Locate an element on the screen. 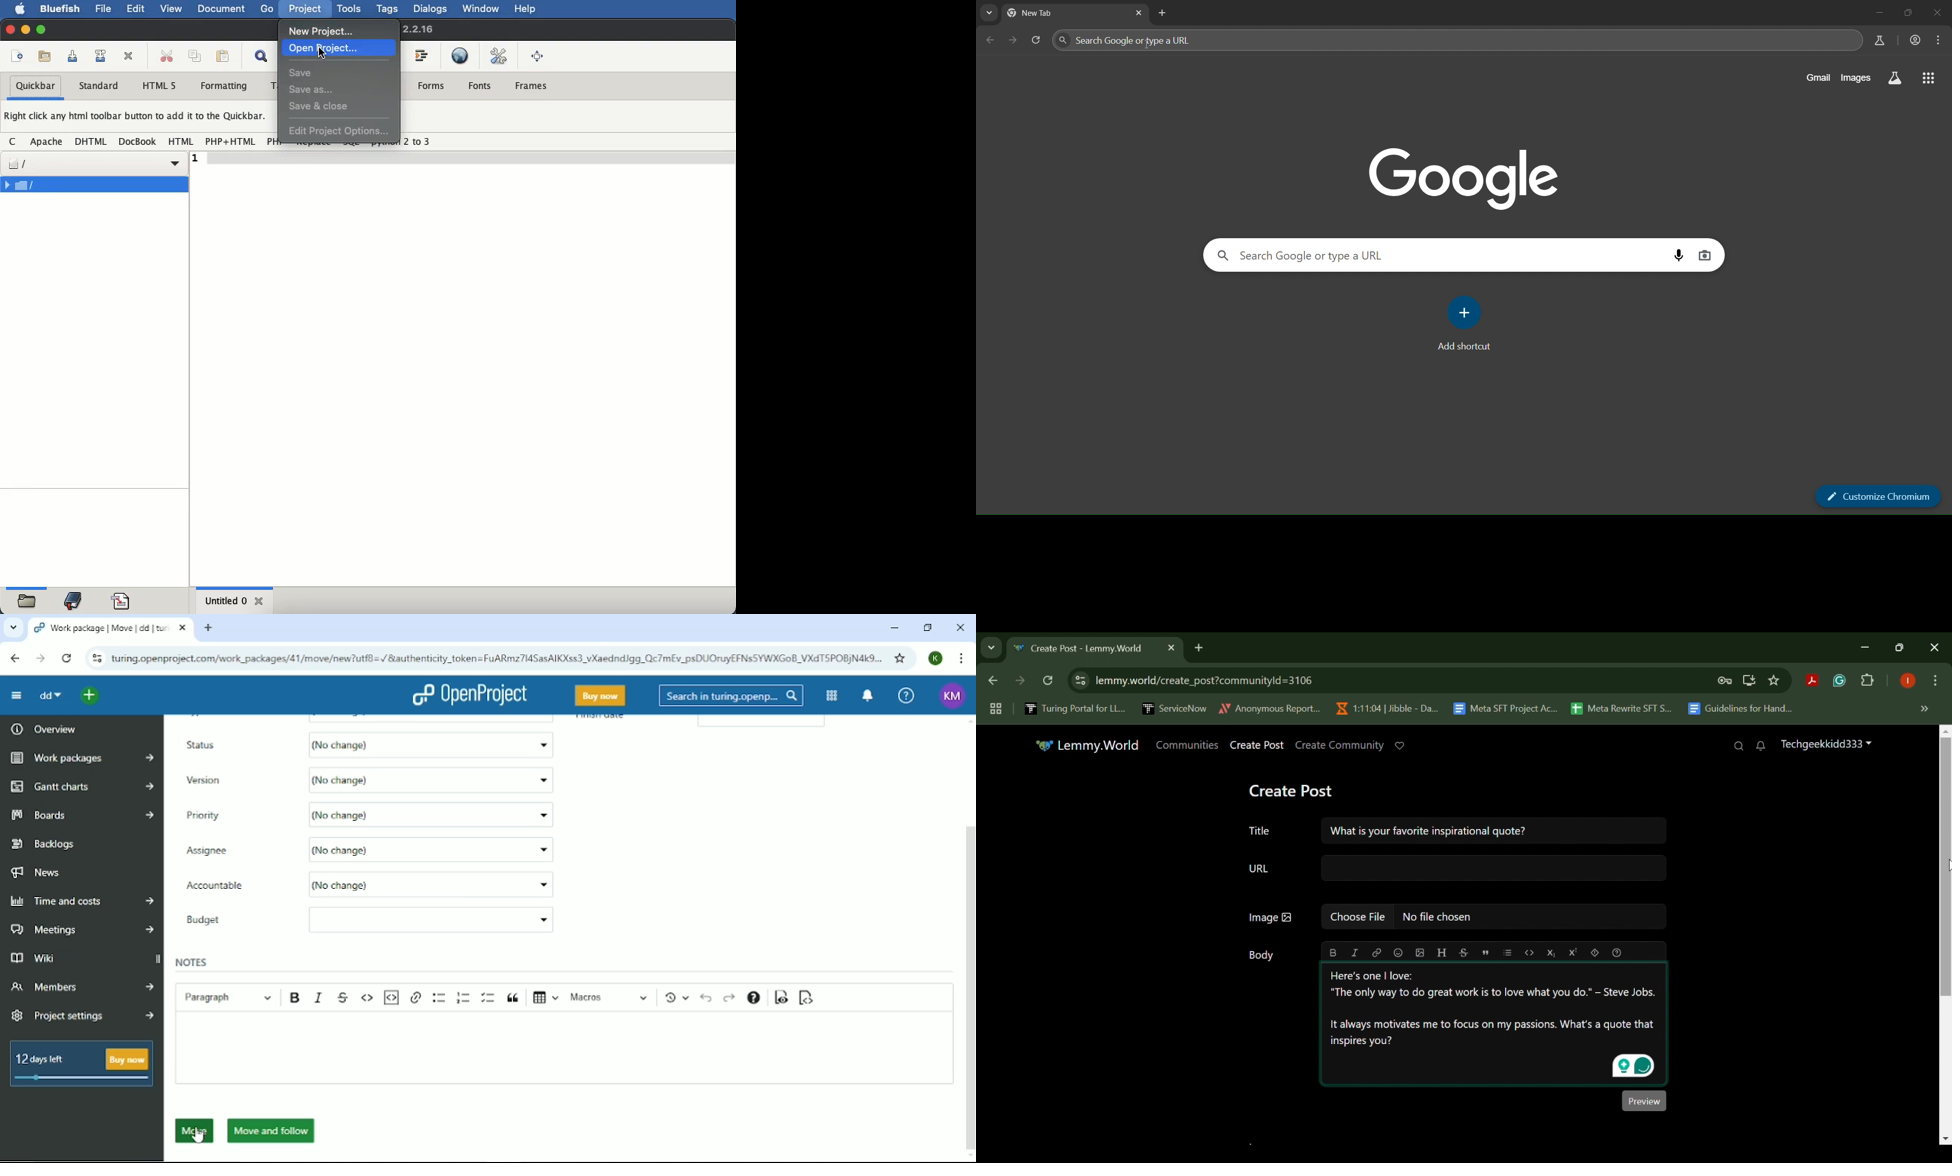 Image resolution: width=1960 pixels, height=1176 pixels. Create Post is located at coordinates (1294, 789).